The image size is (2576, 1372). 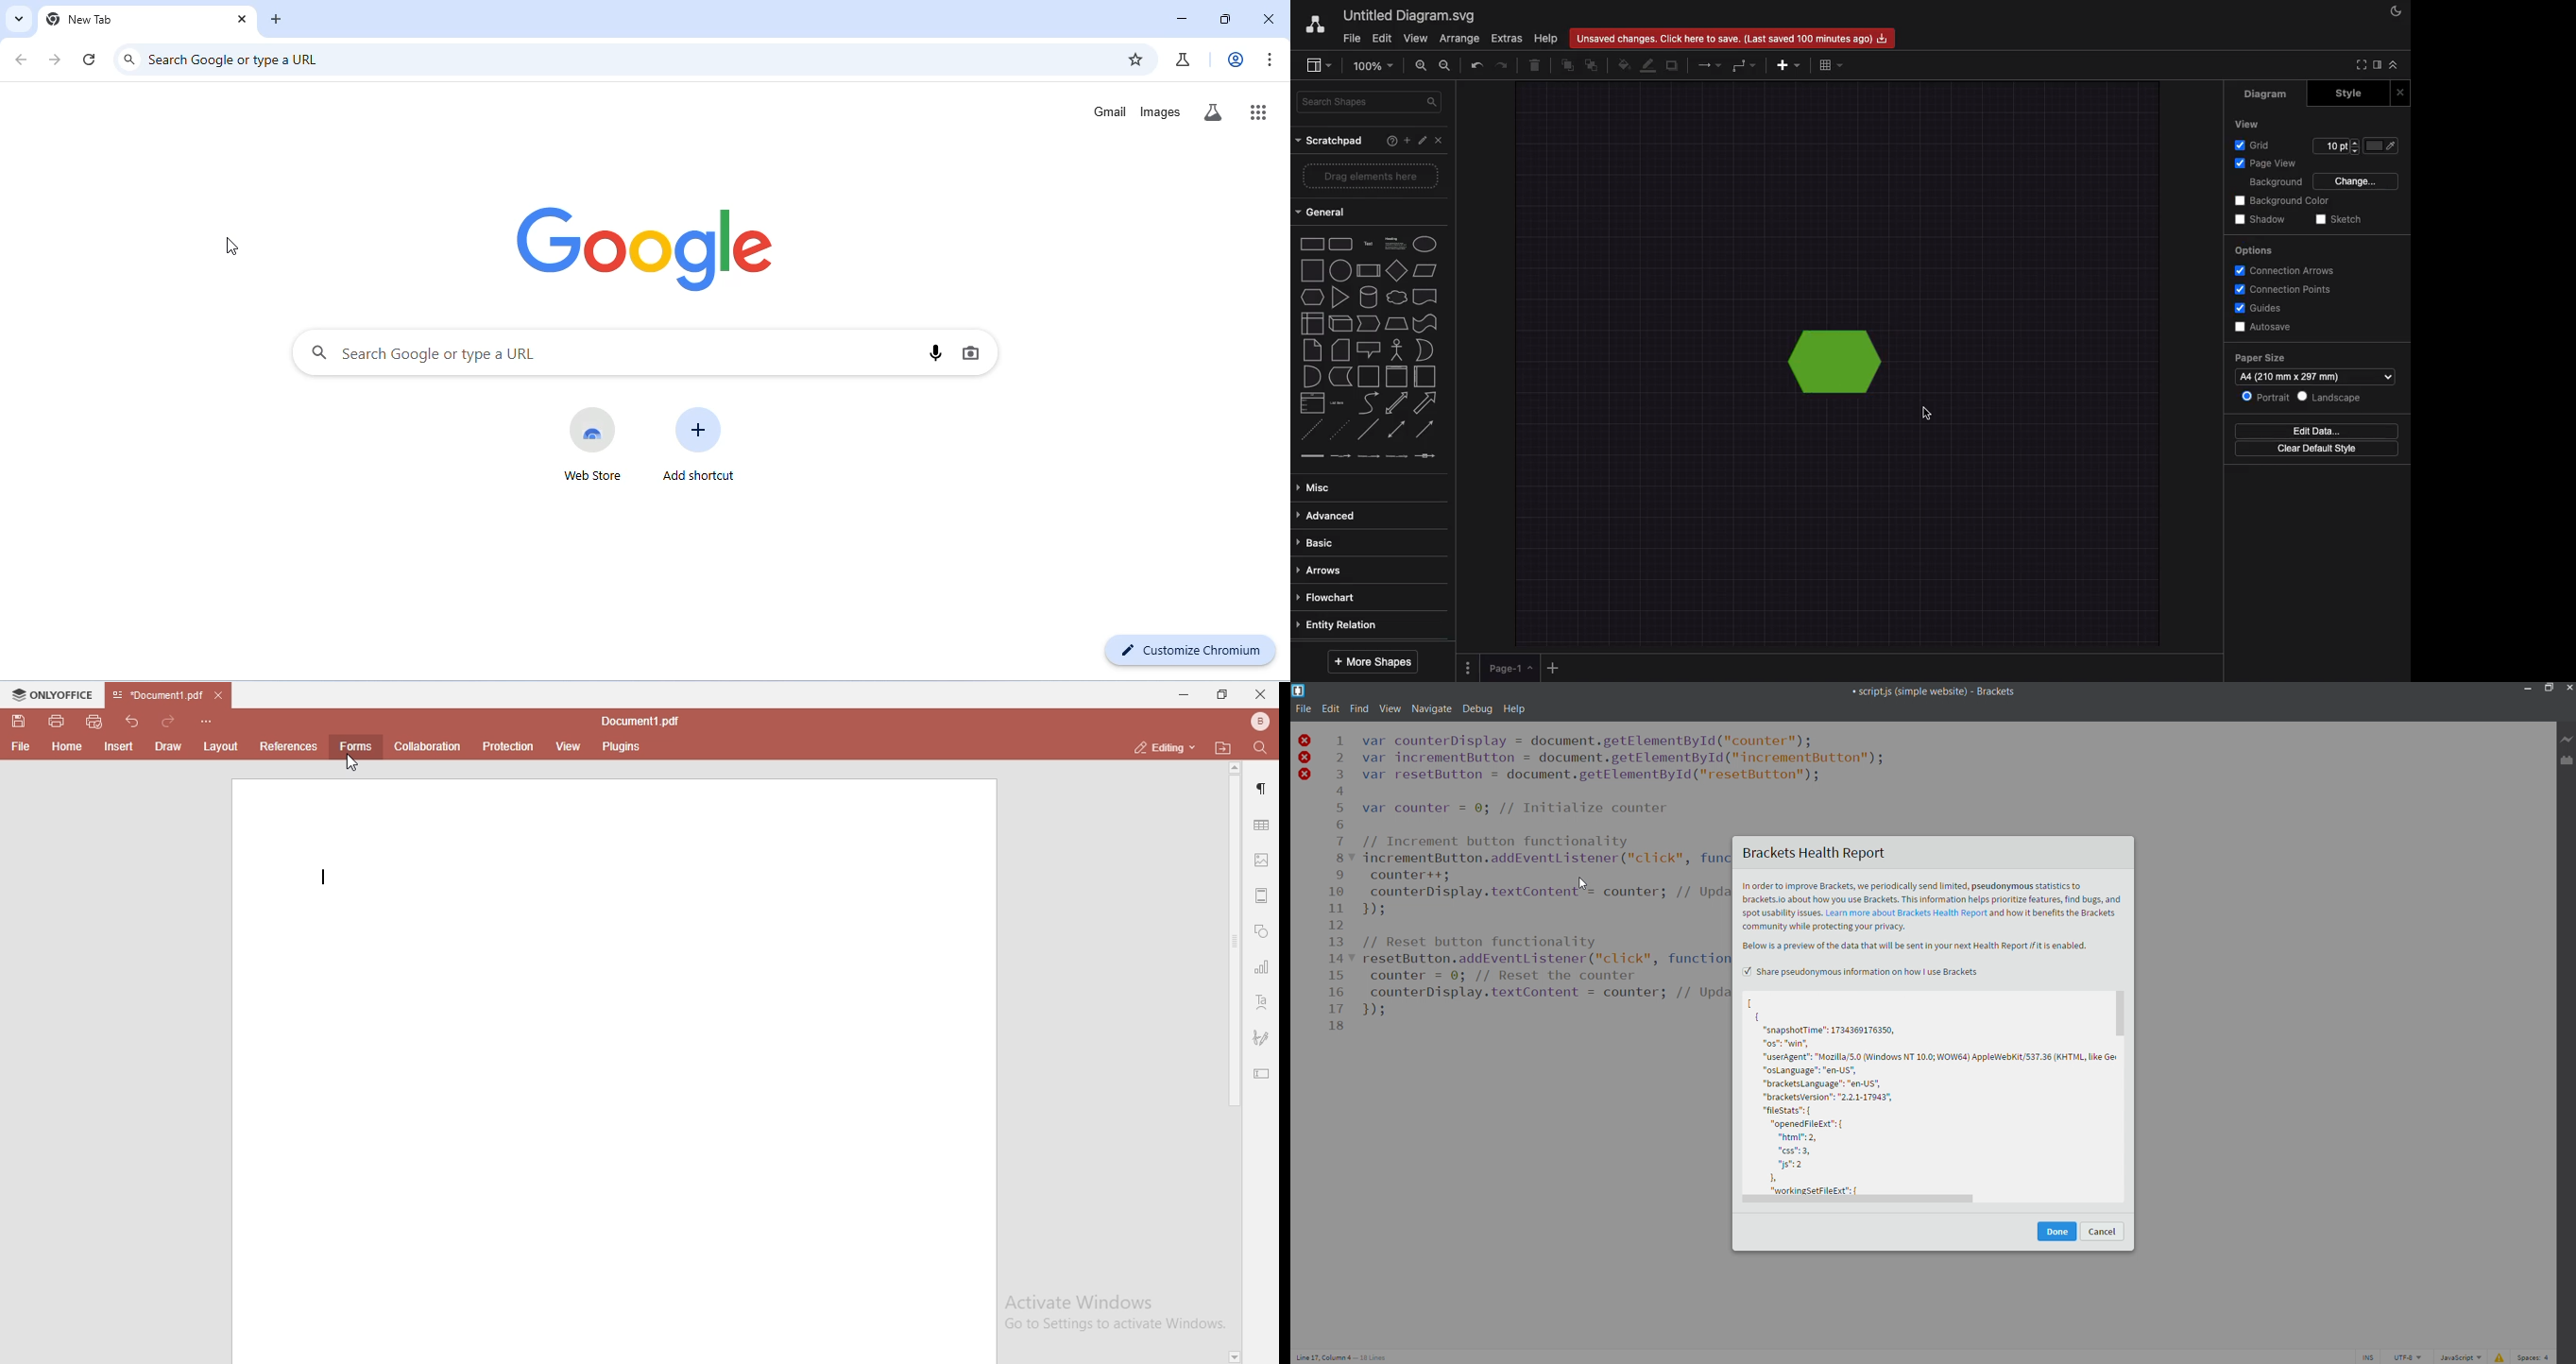 I want to click on text editor having code to display and interact with a counter on a webpage, so click(x=1544, y=866).